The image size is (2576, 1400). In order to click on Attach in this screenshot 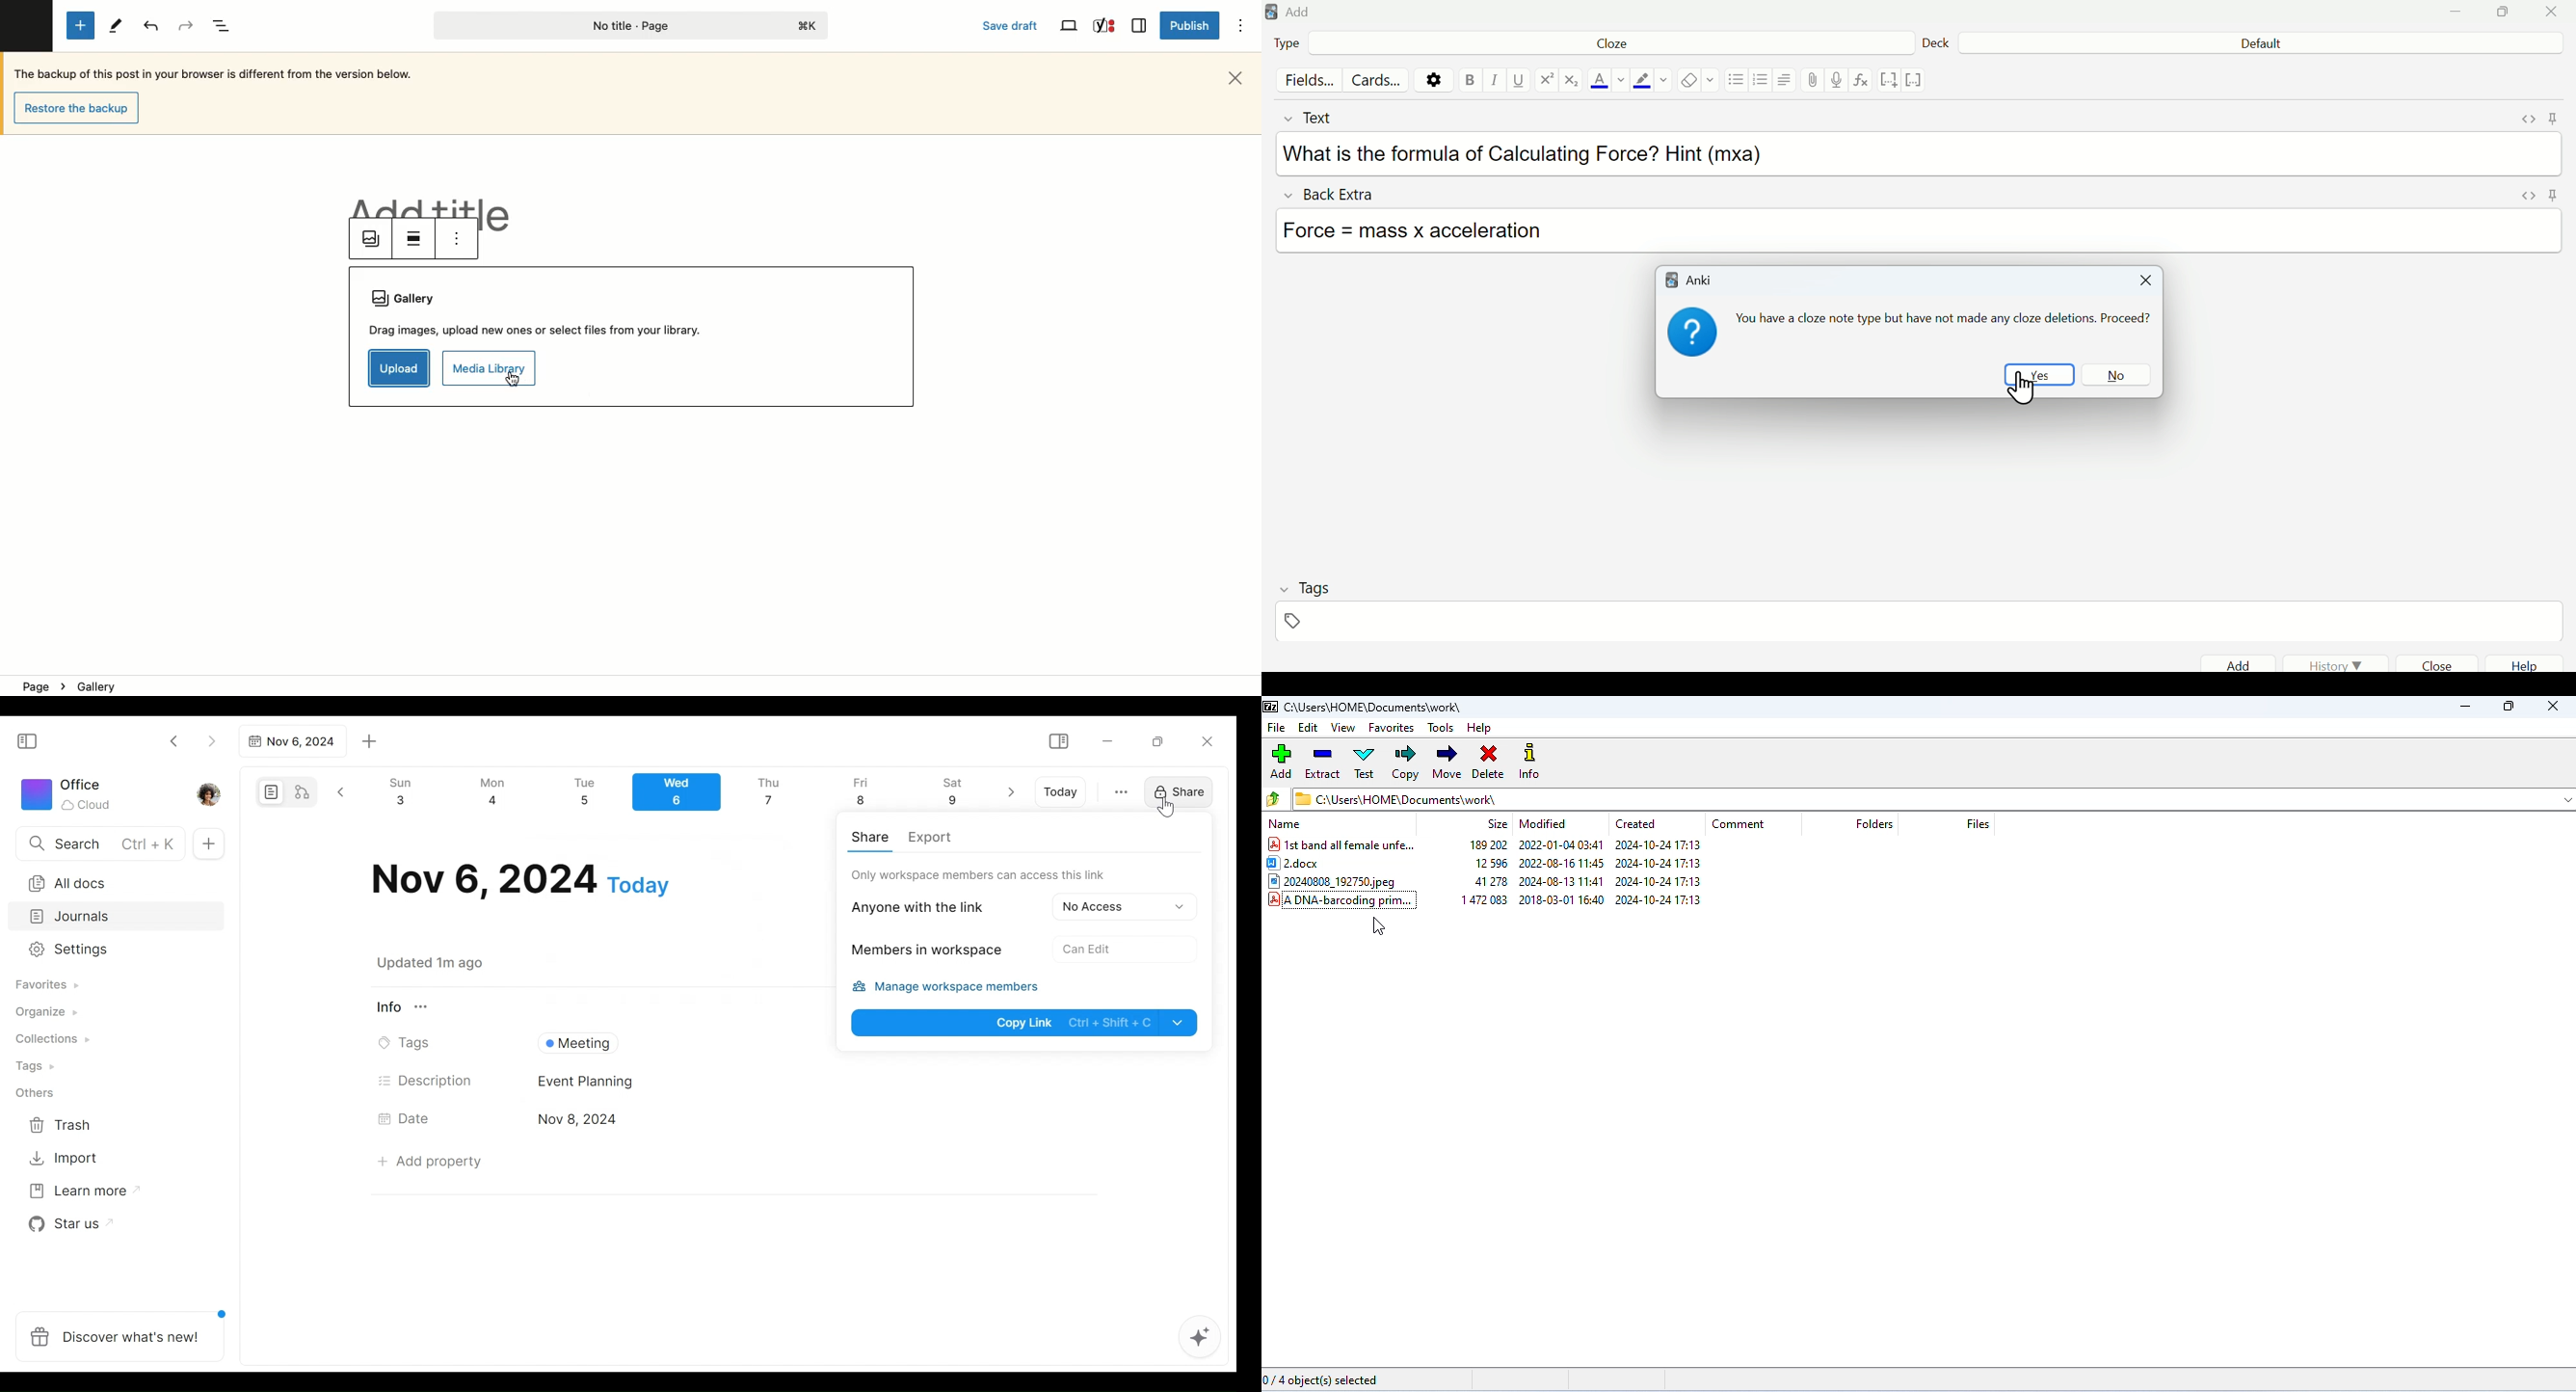, I will do `click(1814, 79)`.